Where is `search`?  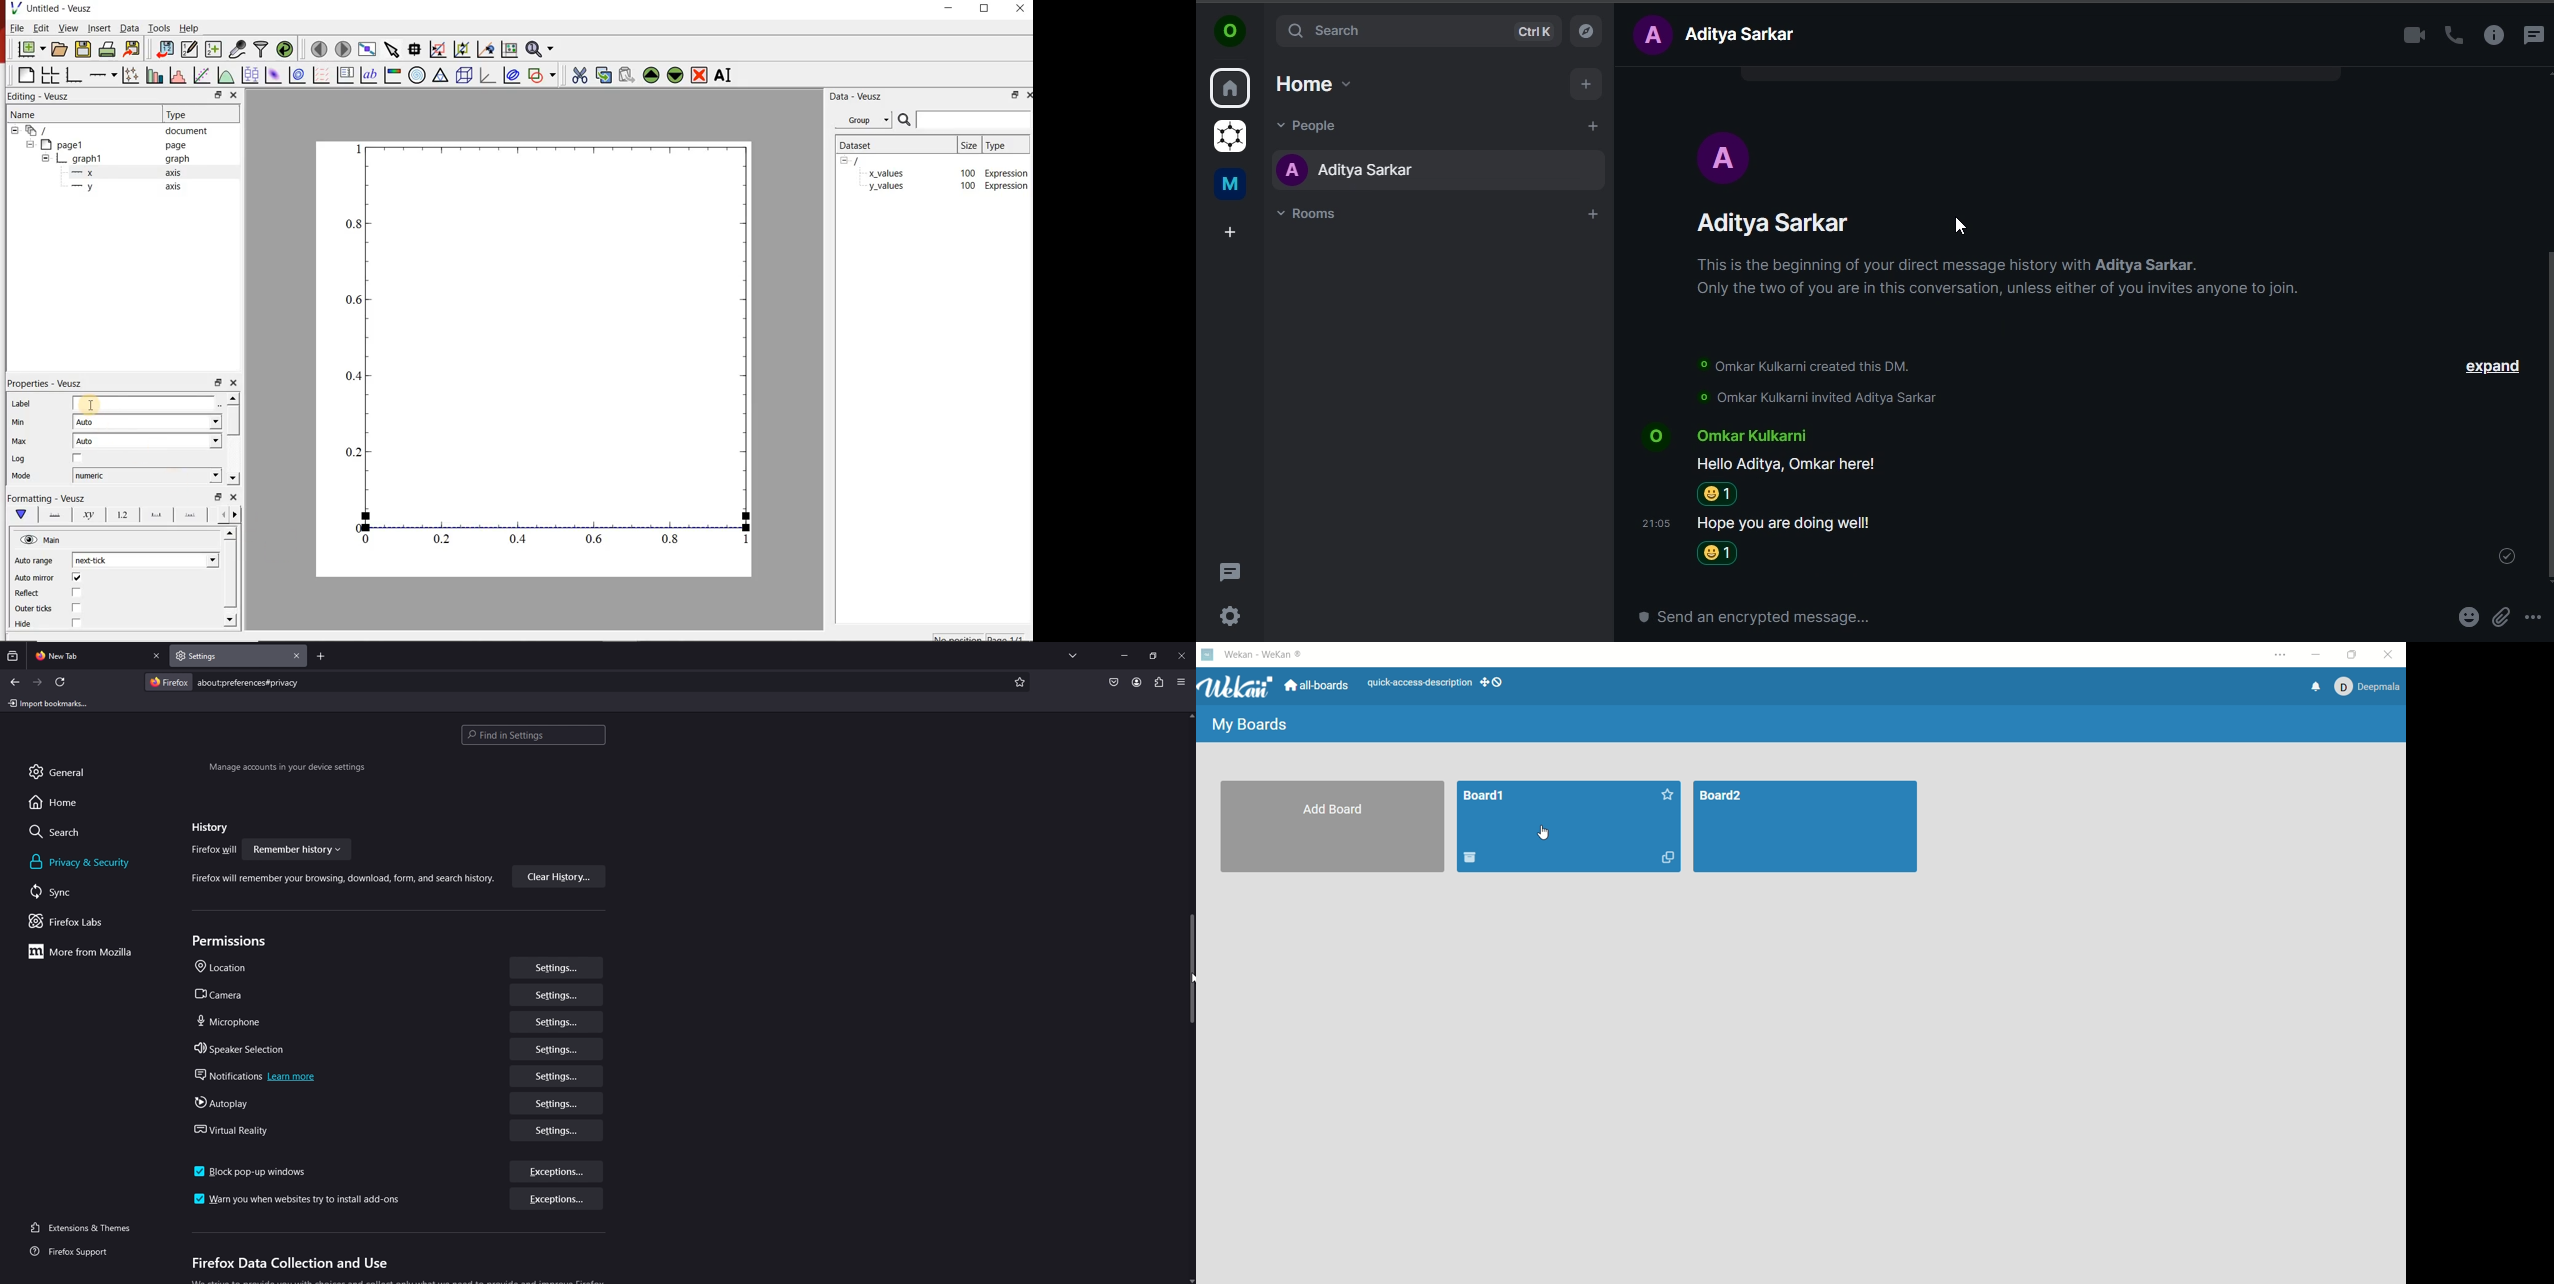 search is located at coordinates (903, 120).